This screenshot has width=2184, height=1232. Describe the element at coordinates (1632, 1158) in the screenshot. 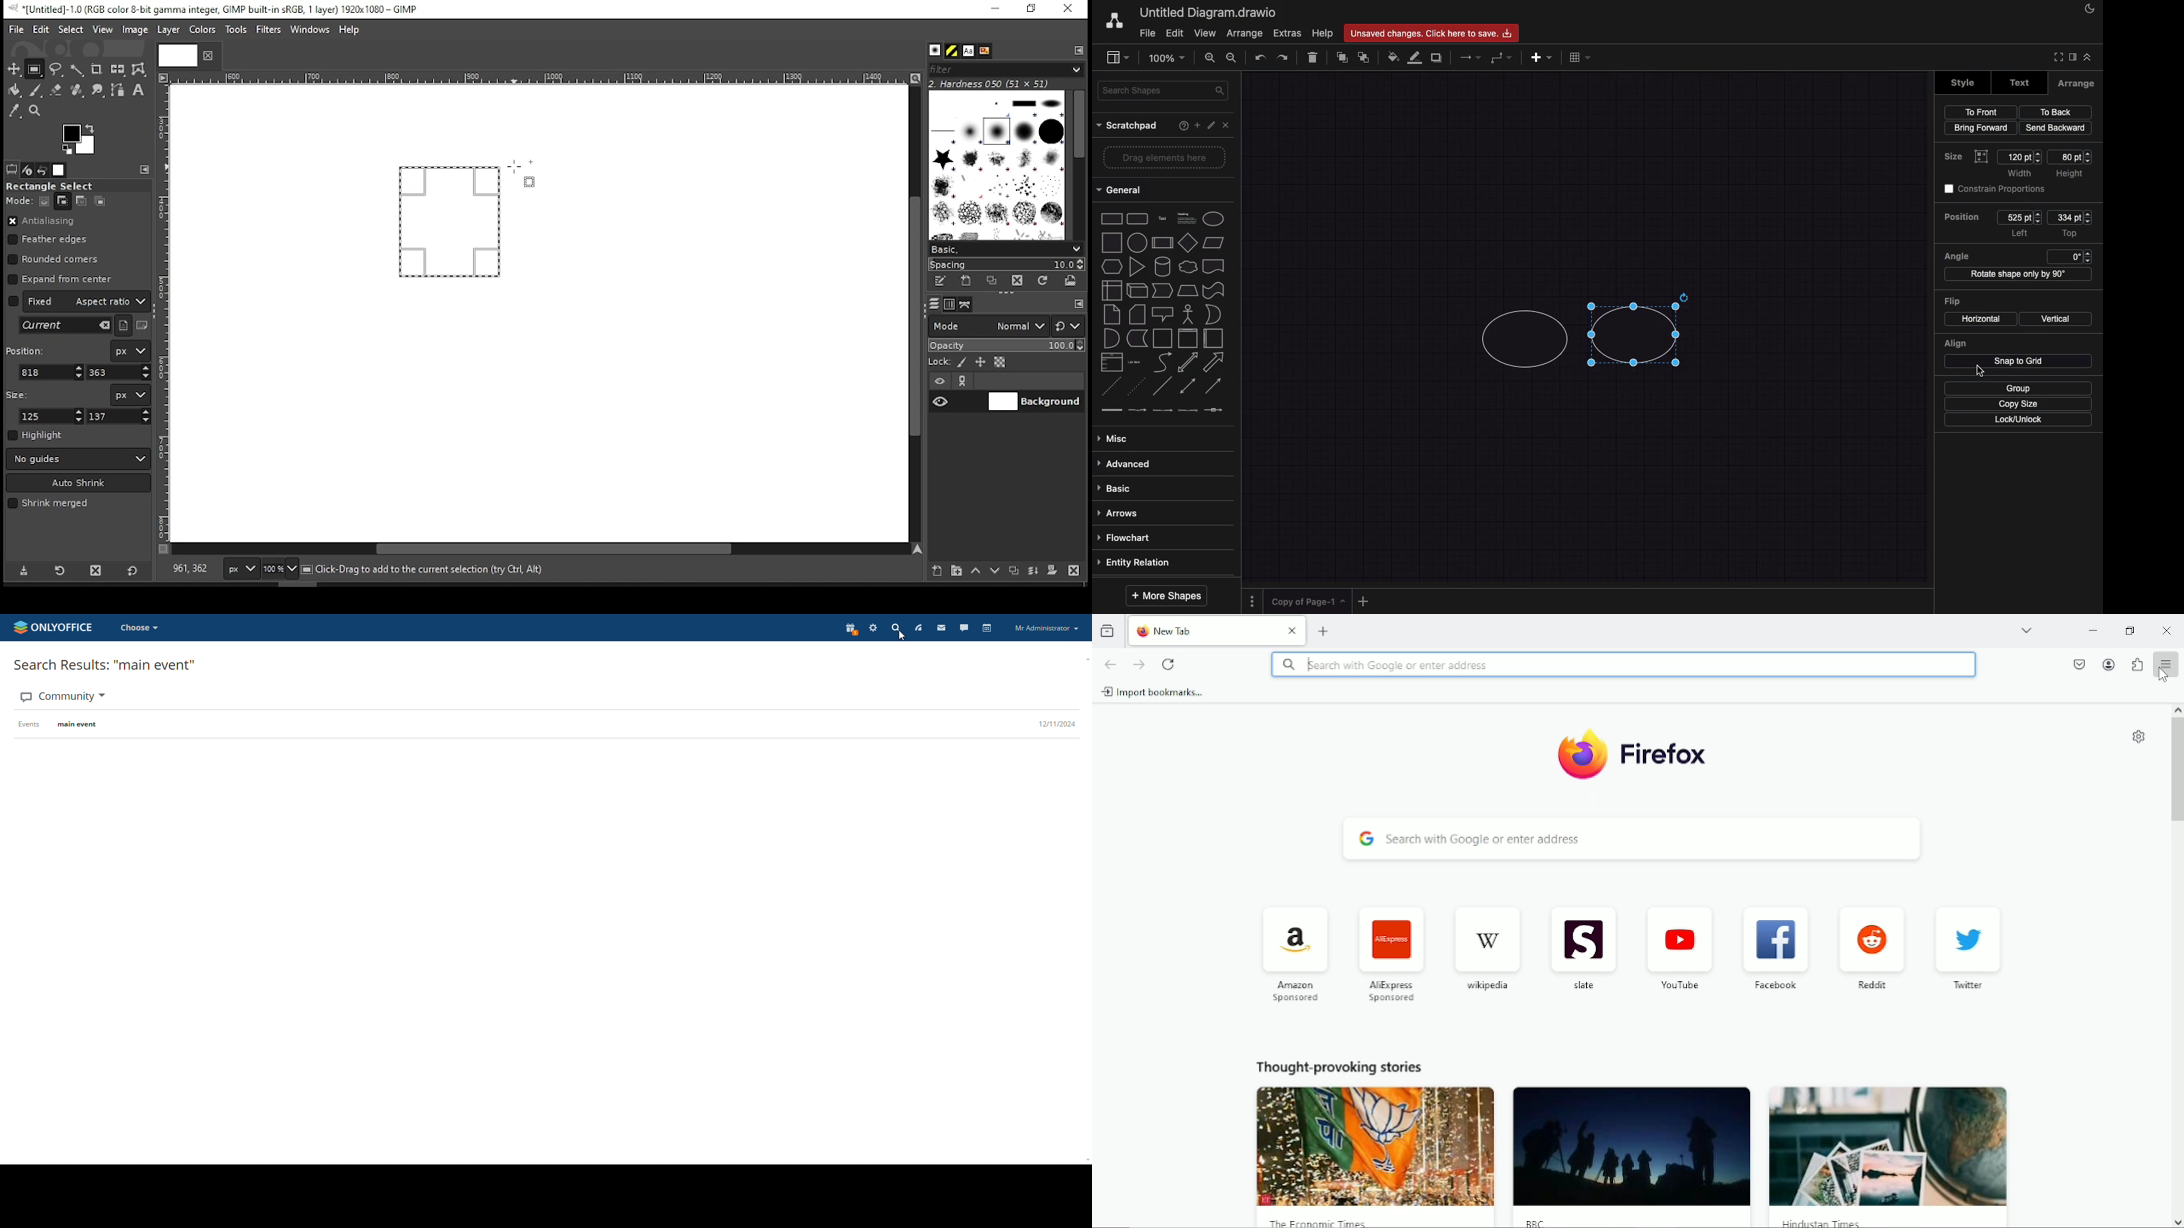

I see `BBC` at that location.